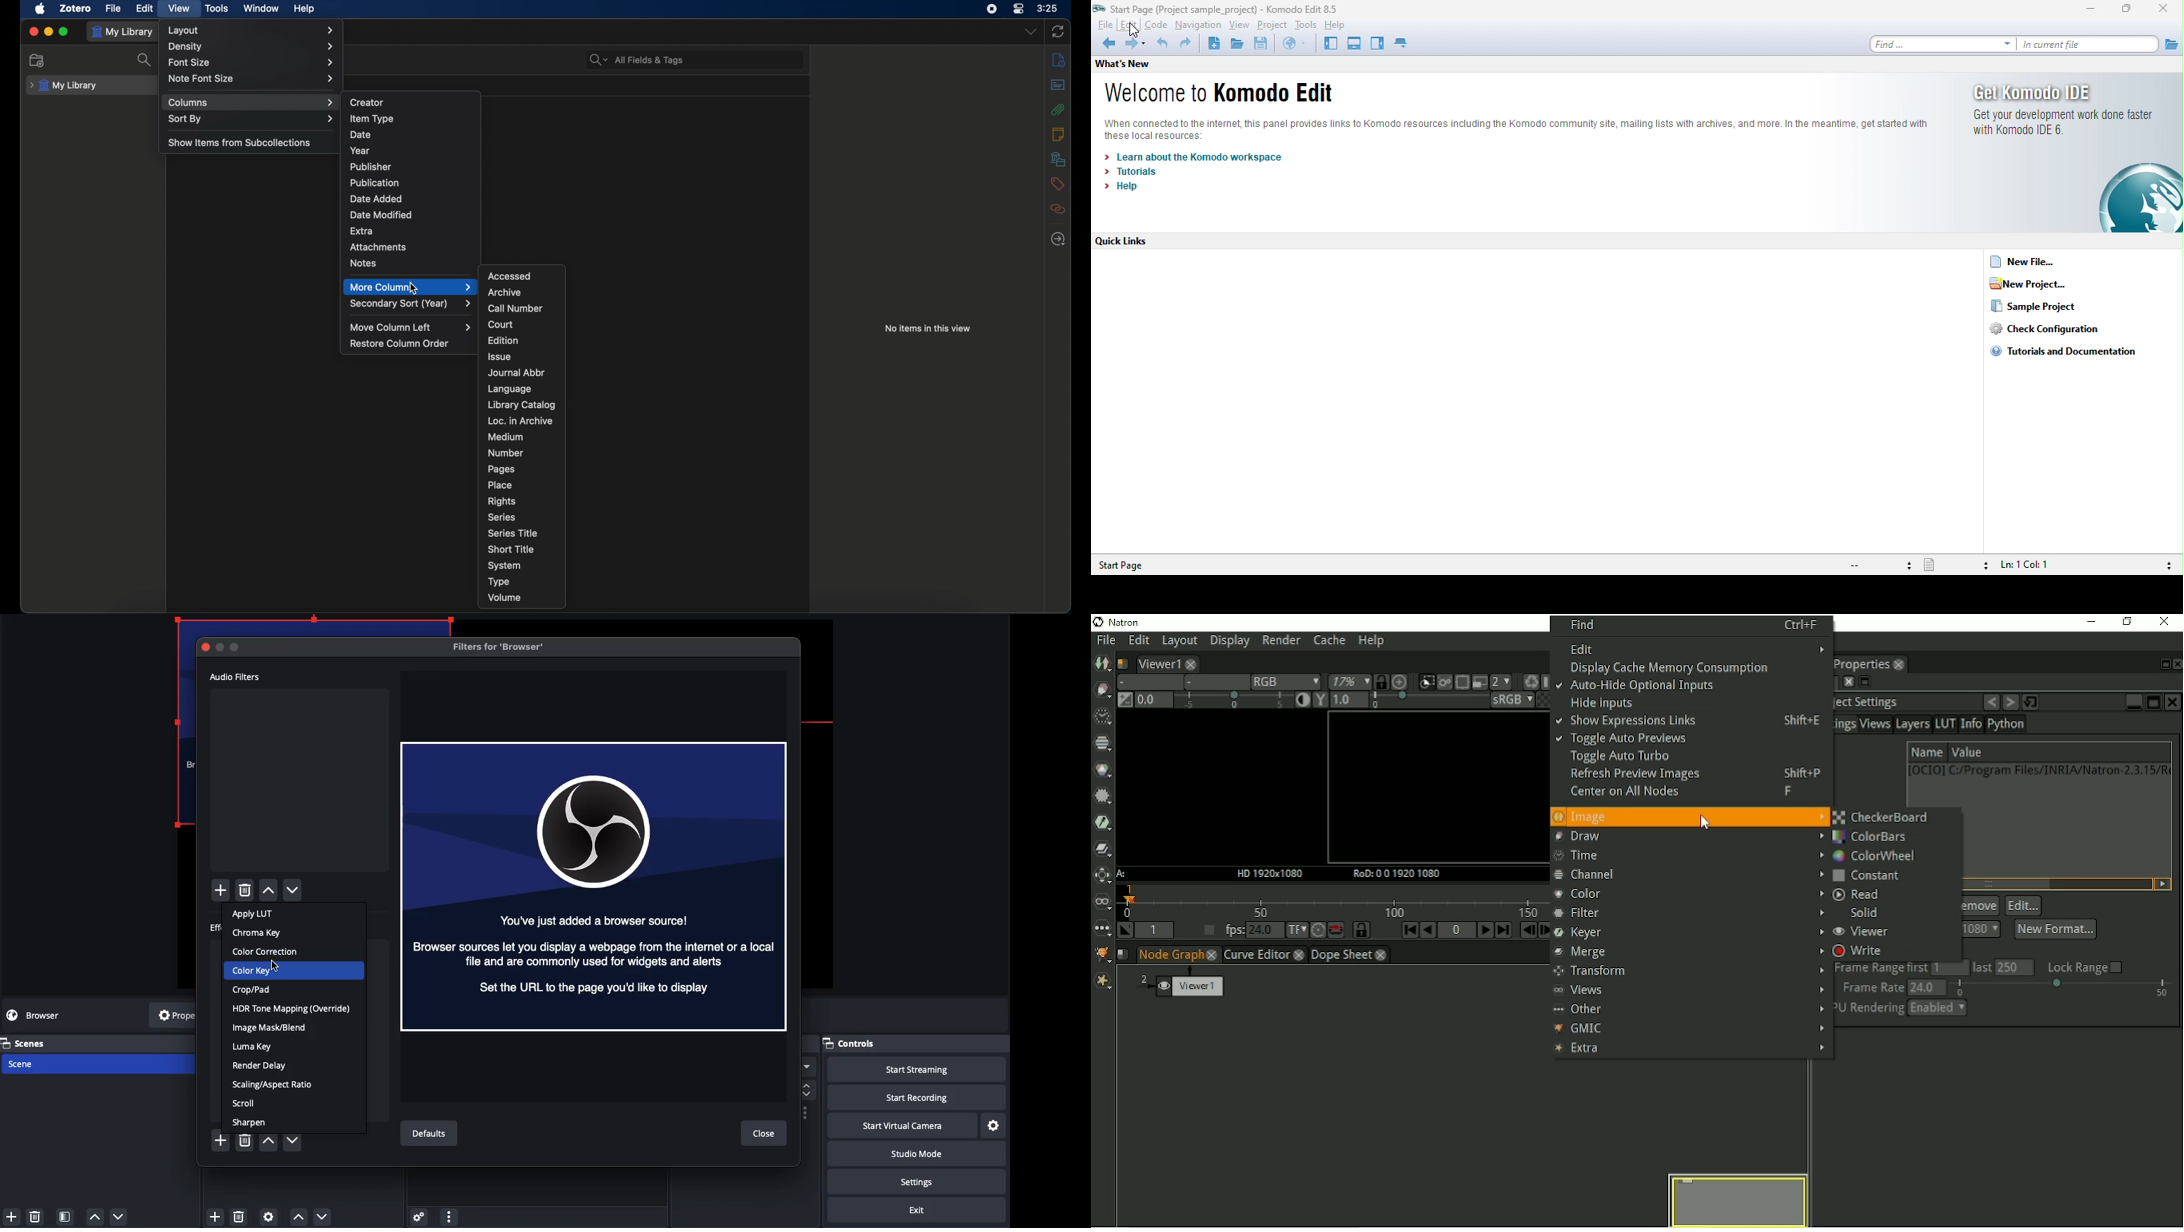 The image size is (2184, 1232). Describe the element at coordinates (76, 8) in the screenshot. I see `zotero` at that location.